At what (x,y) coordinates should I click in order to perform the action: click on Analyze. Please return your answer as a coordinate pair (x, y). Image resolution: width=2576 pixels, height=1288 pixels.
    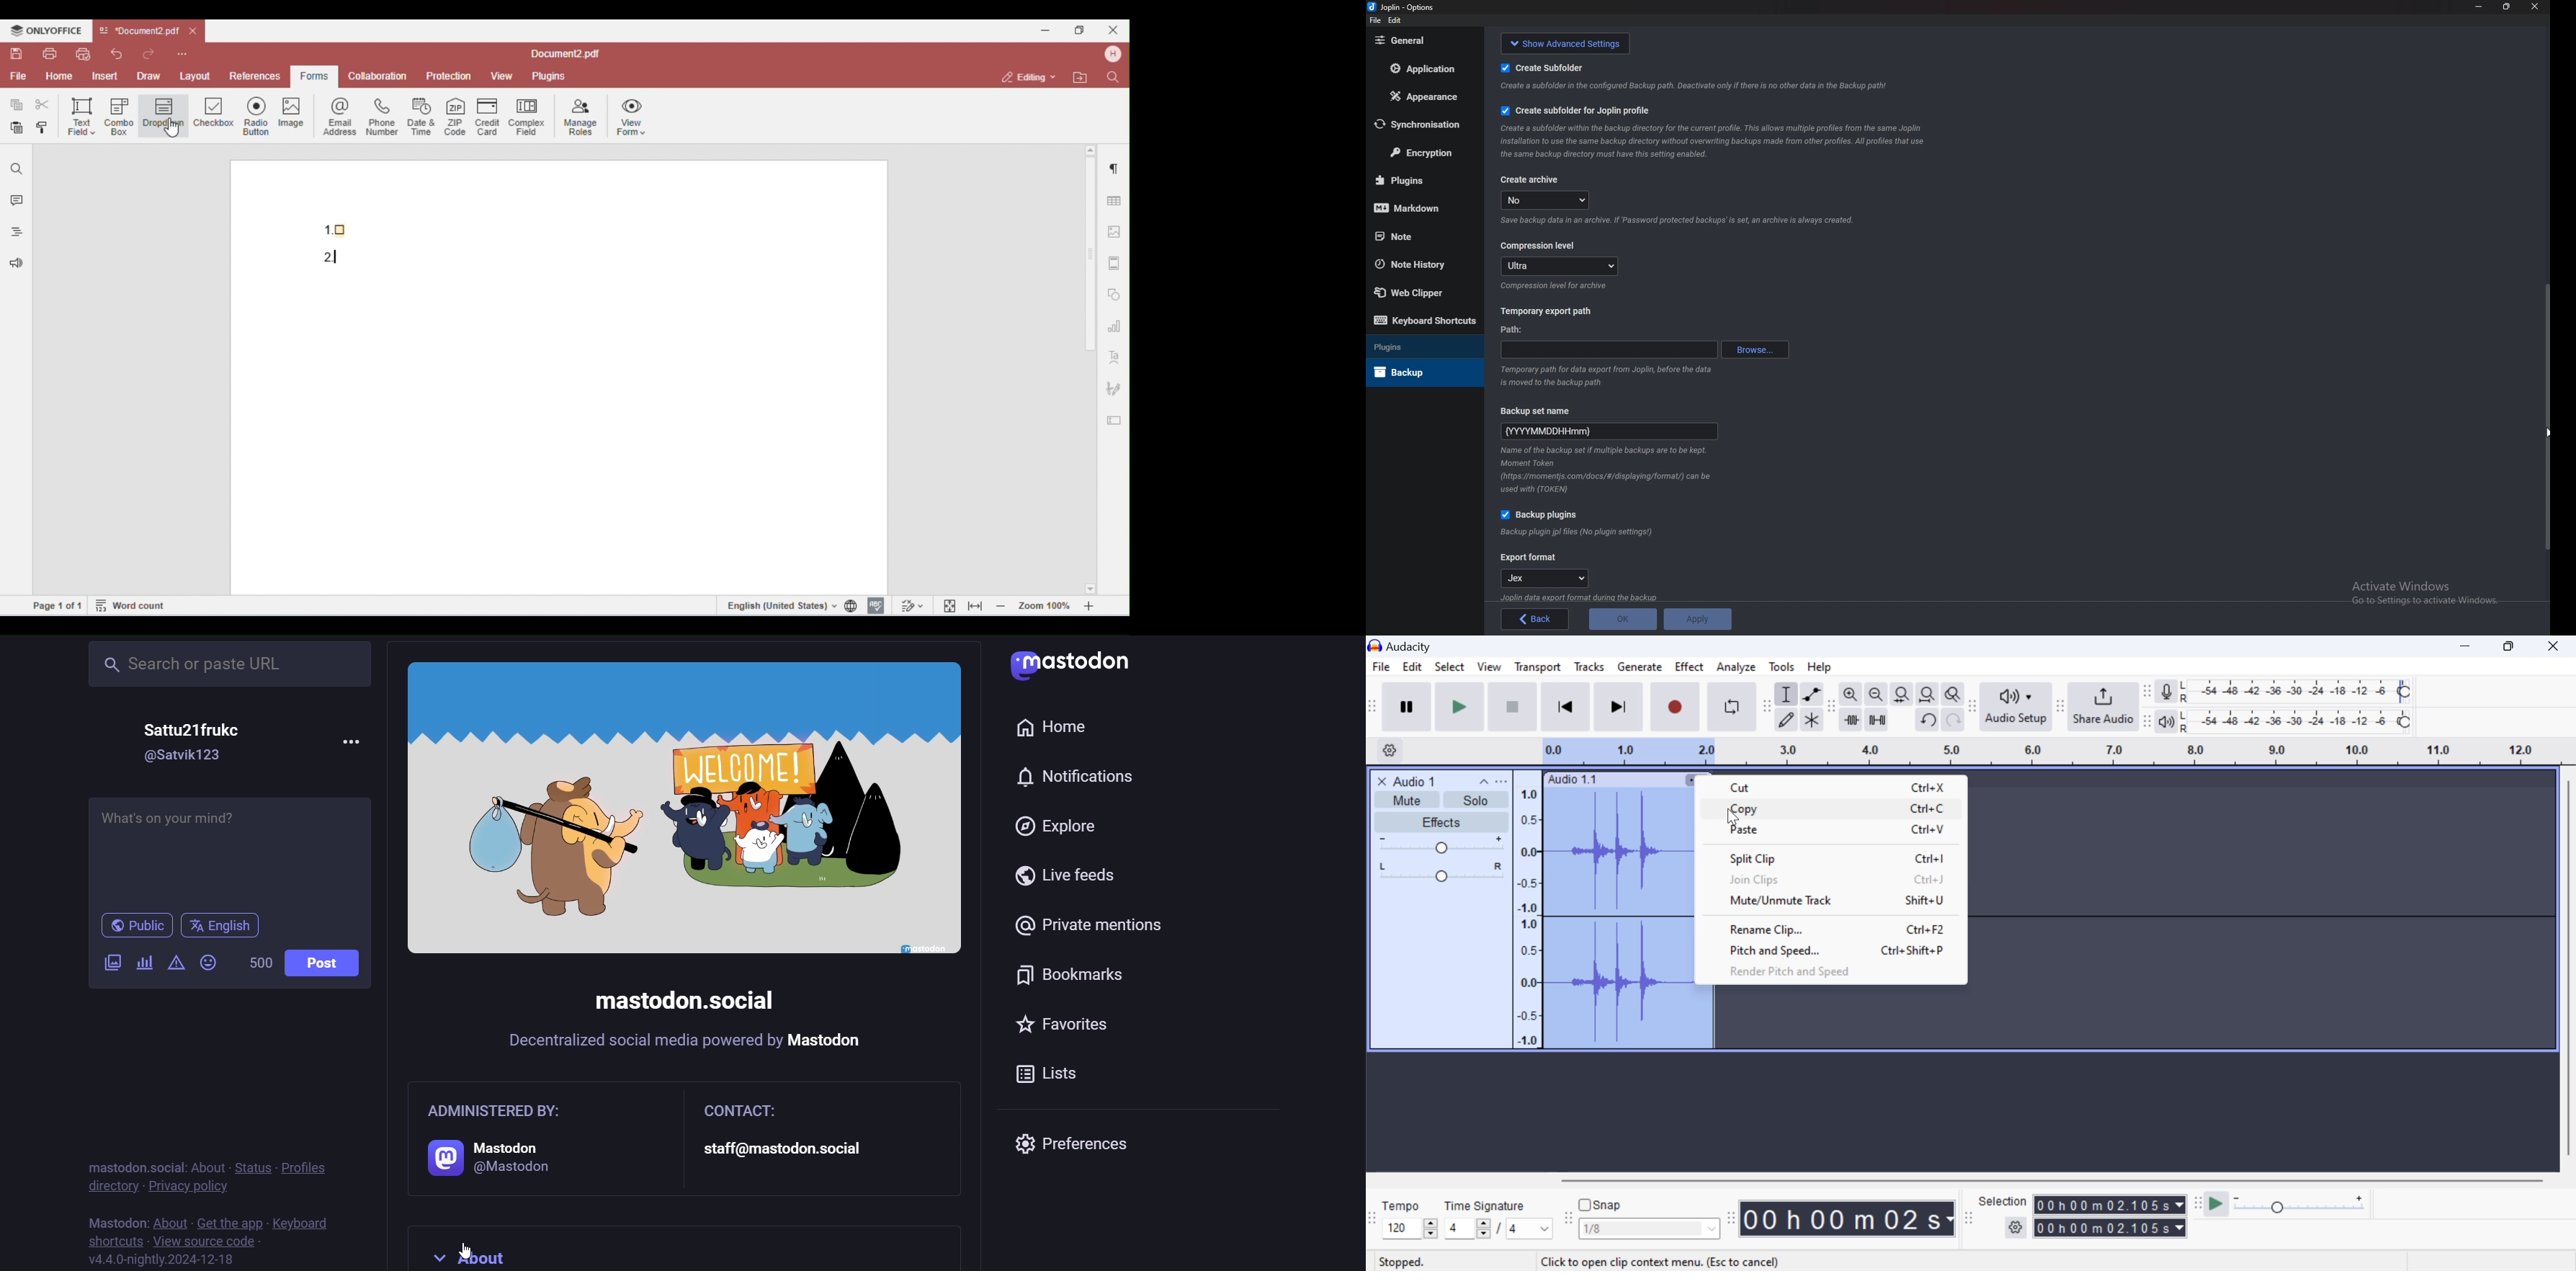
    Looking at the image, I should click on (1736, 667).